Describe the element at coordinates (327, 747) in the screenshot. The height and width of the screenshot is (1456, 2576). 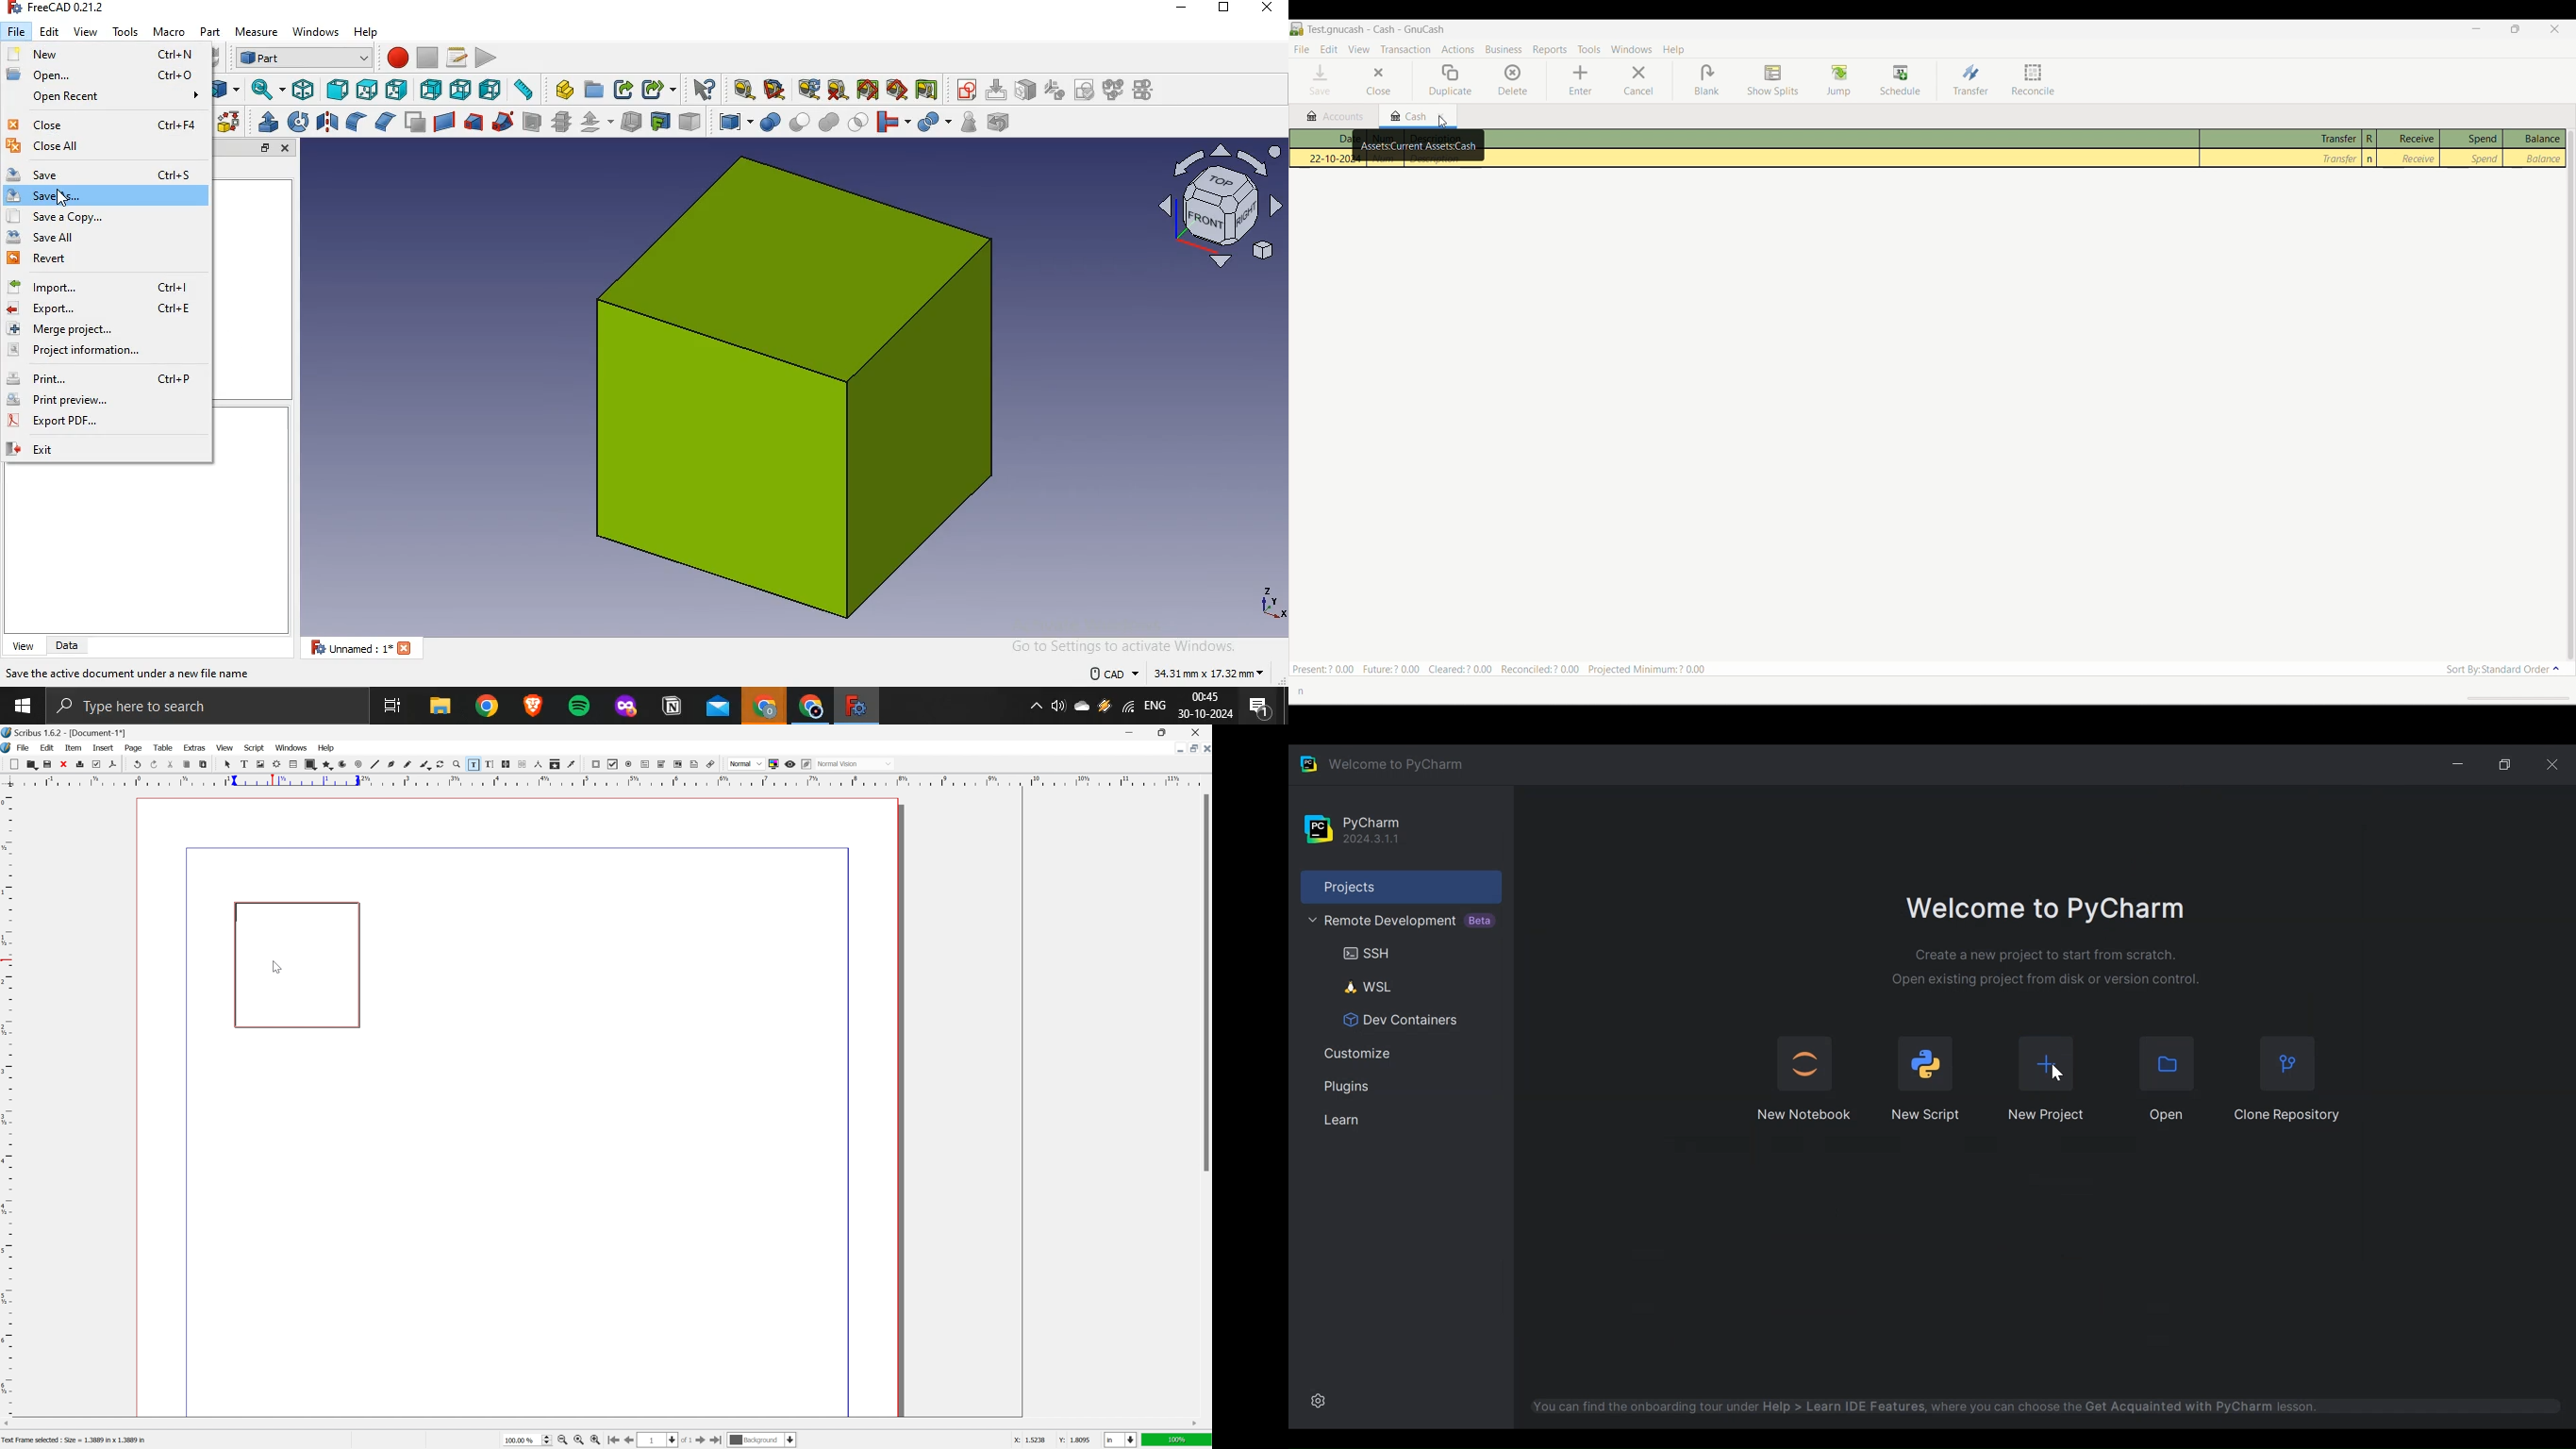
I see `help` at that location.